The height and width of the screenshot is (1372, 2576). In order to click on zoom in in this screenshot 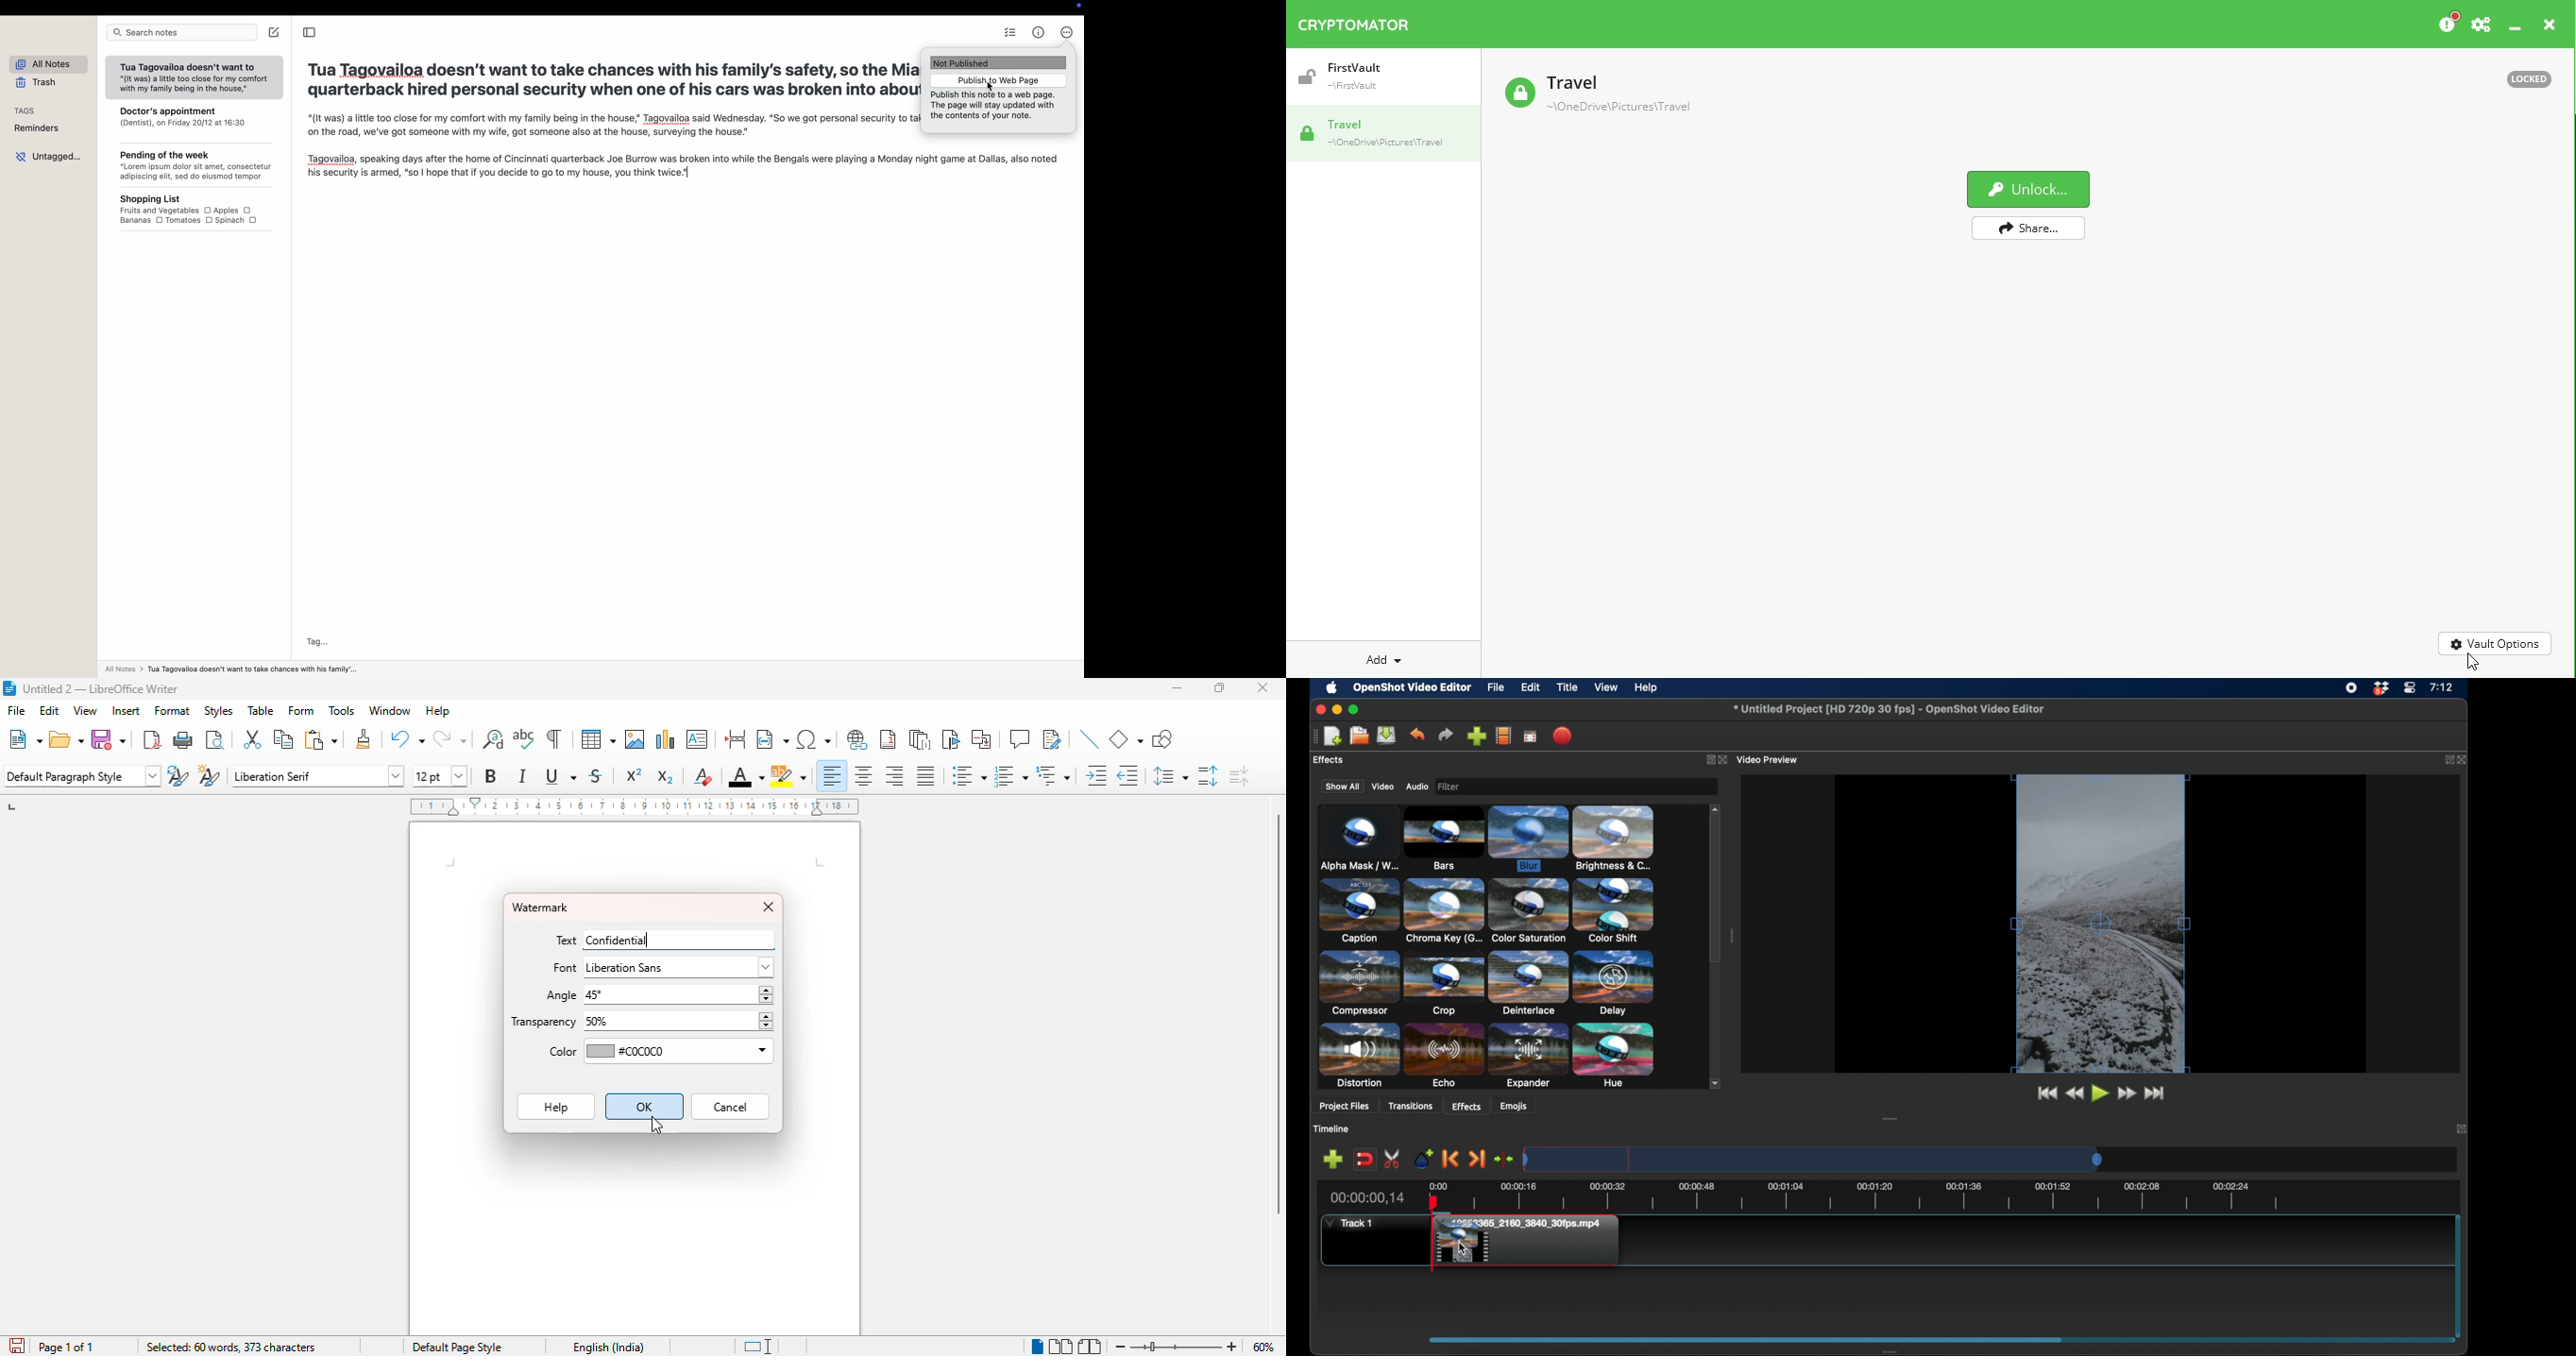, I will do `click(1233, 1346)`.